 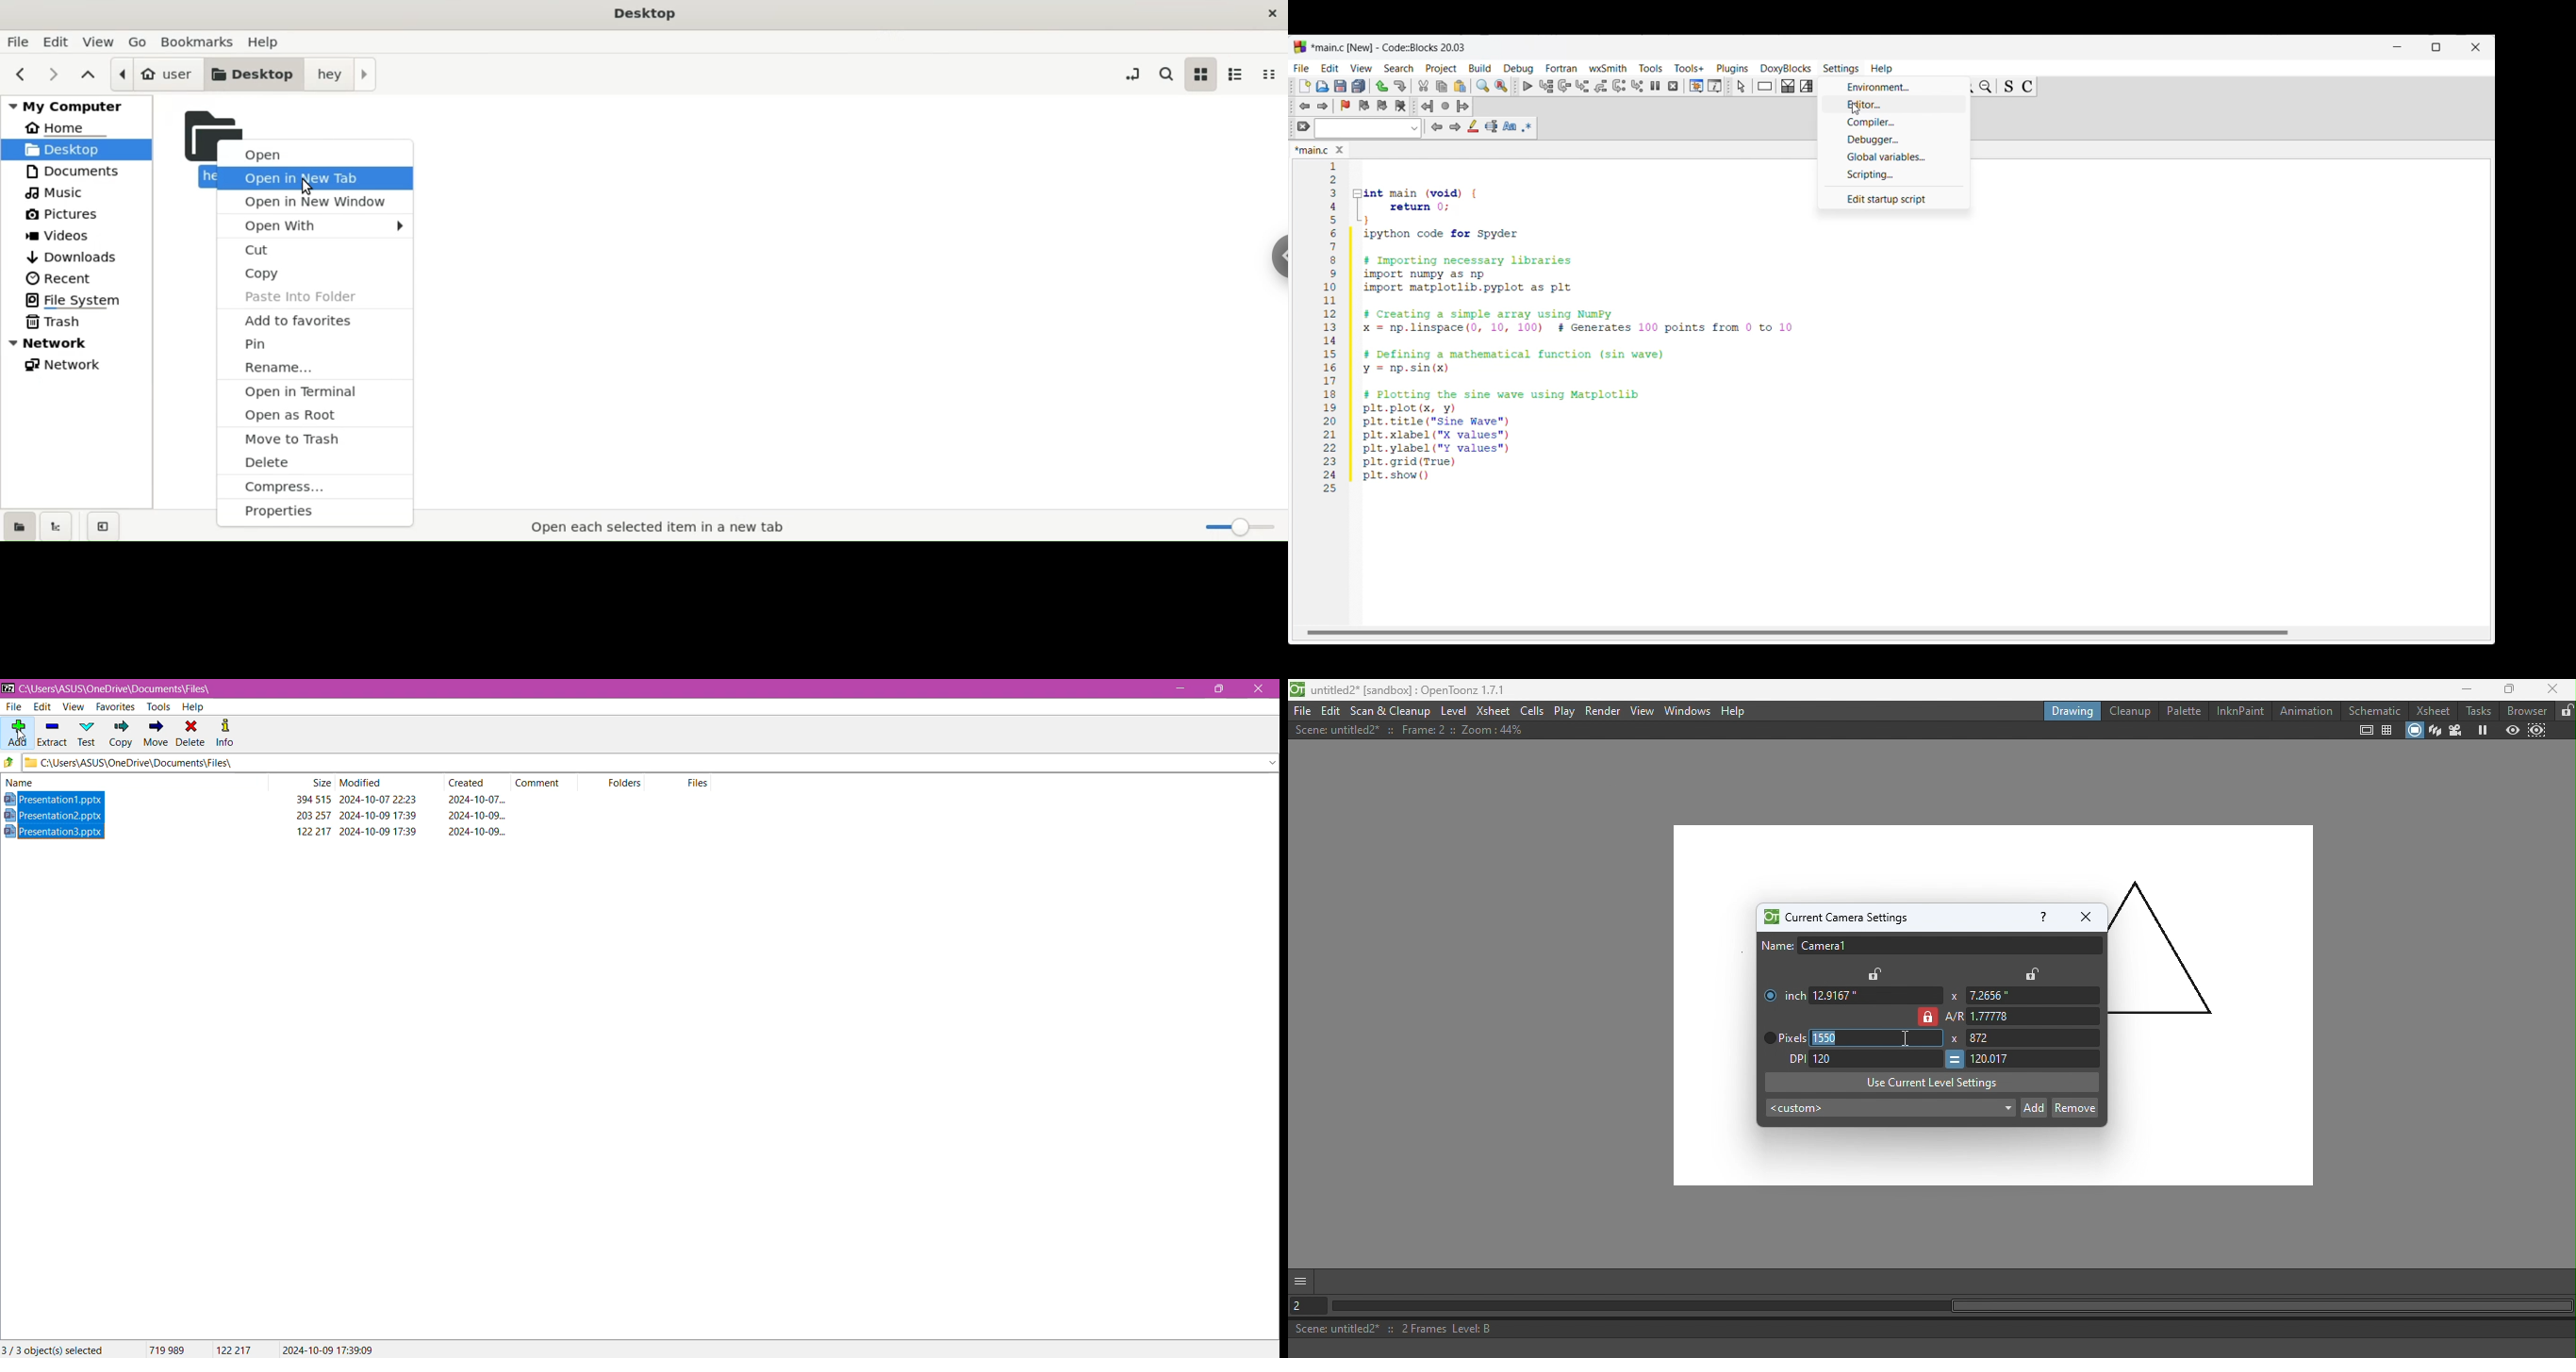 What do you see at coordinates (2023, 1017) in the screenshot?
I see `Aspect ratio` at bounding box center [2023, 1017].